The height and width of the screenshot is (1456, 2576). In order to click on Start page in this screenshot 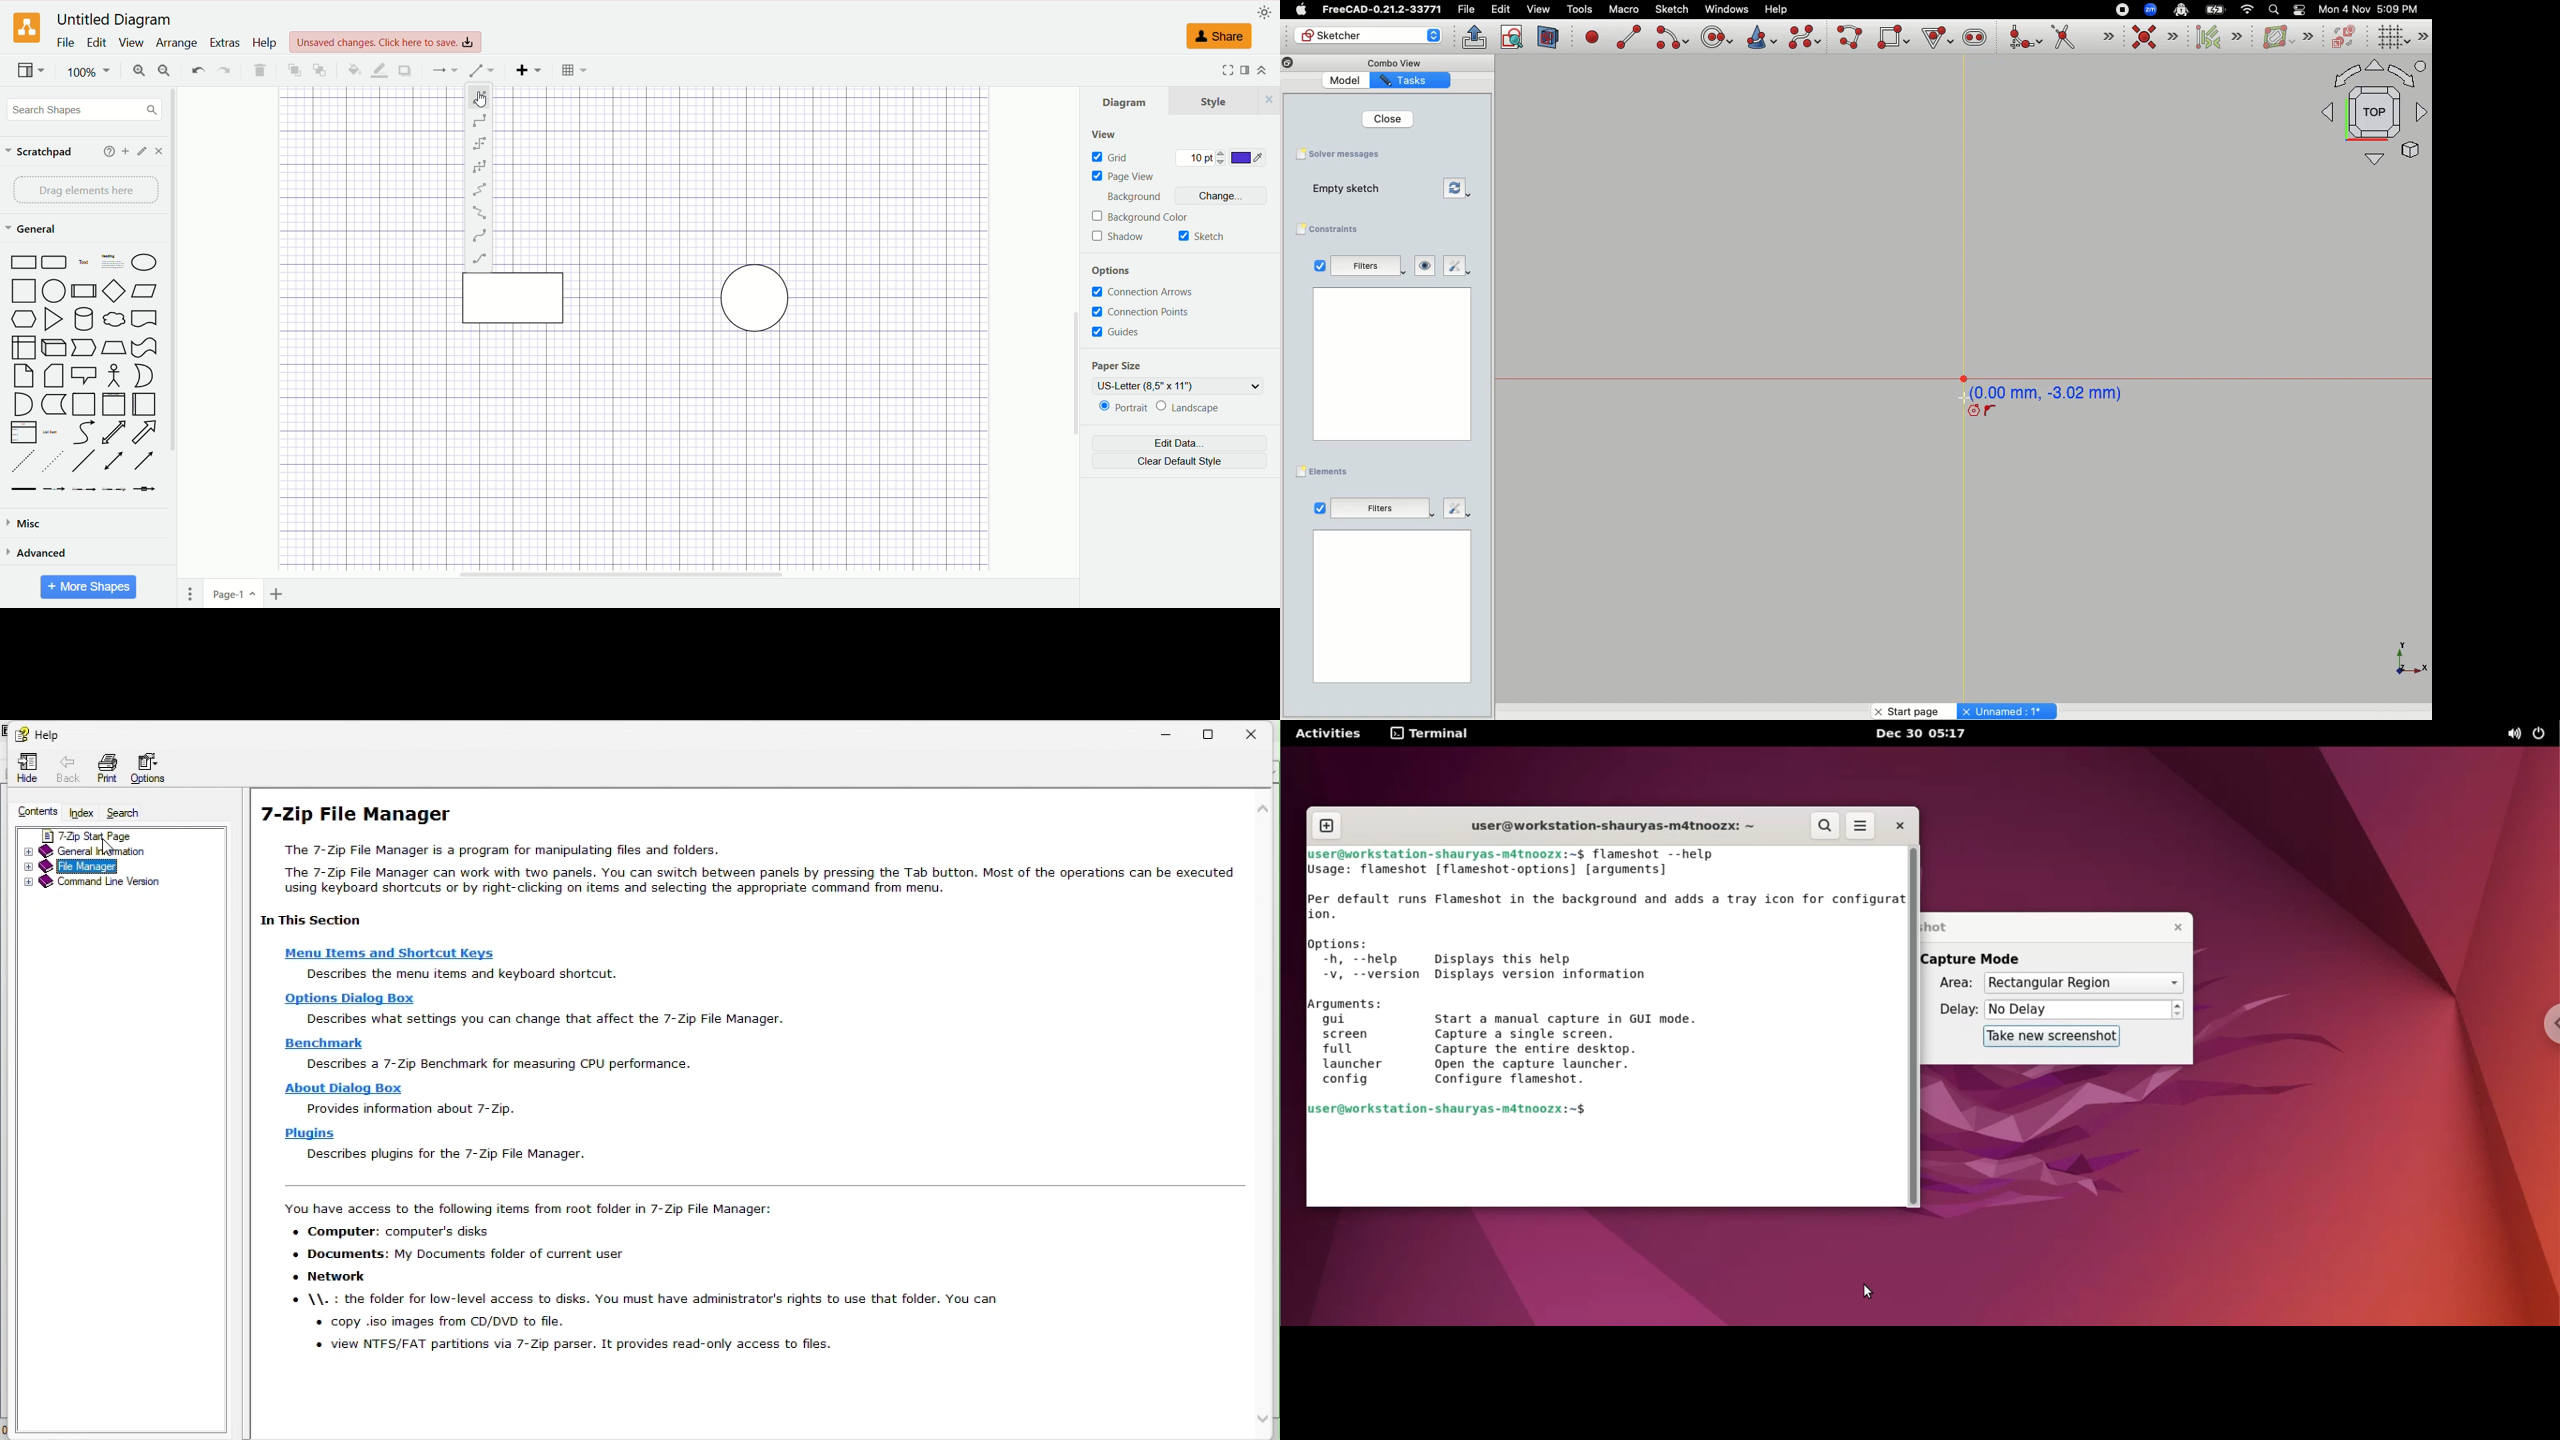, I will do `click(1906, 710)`.